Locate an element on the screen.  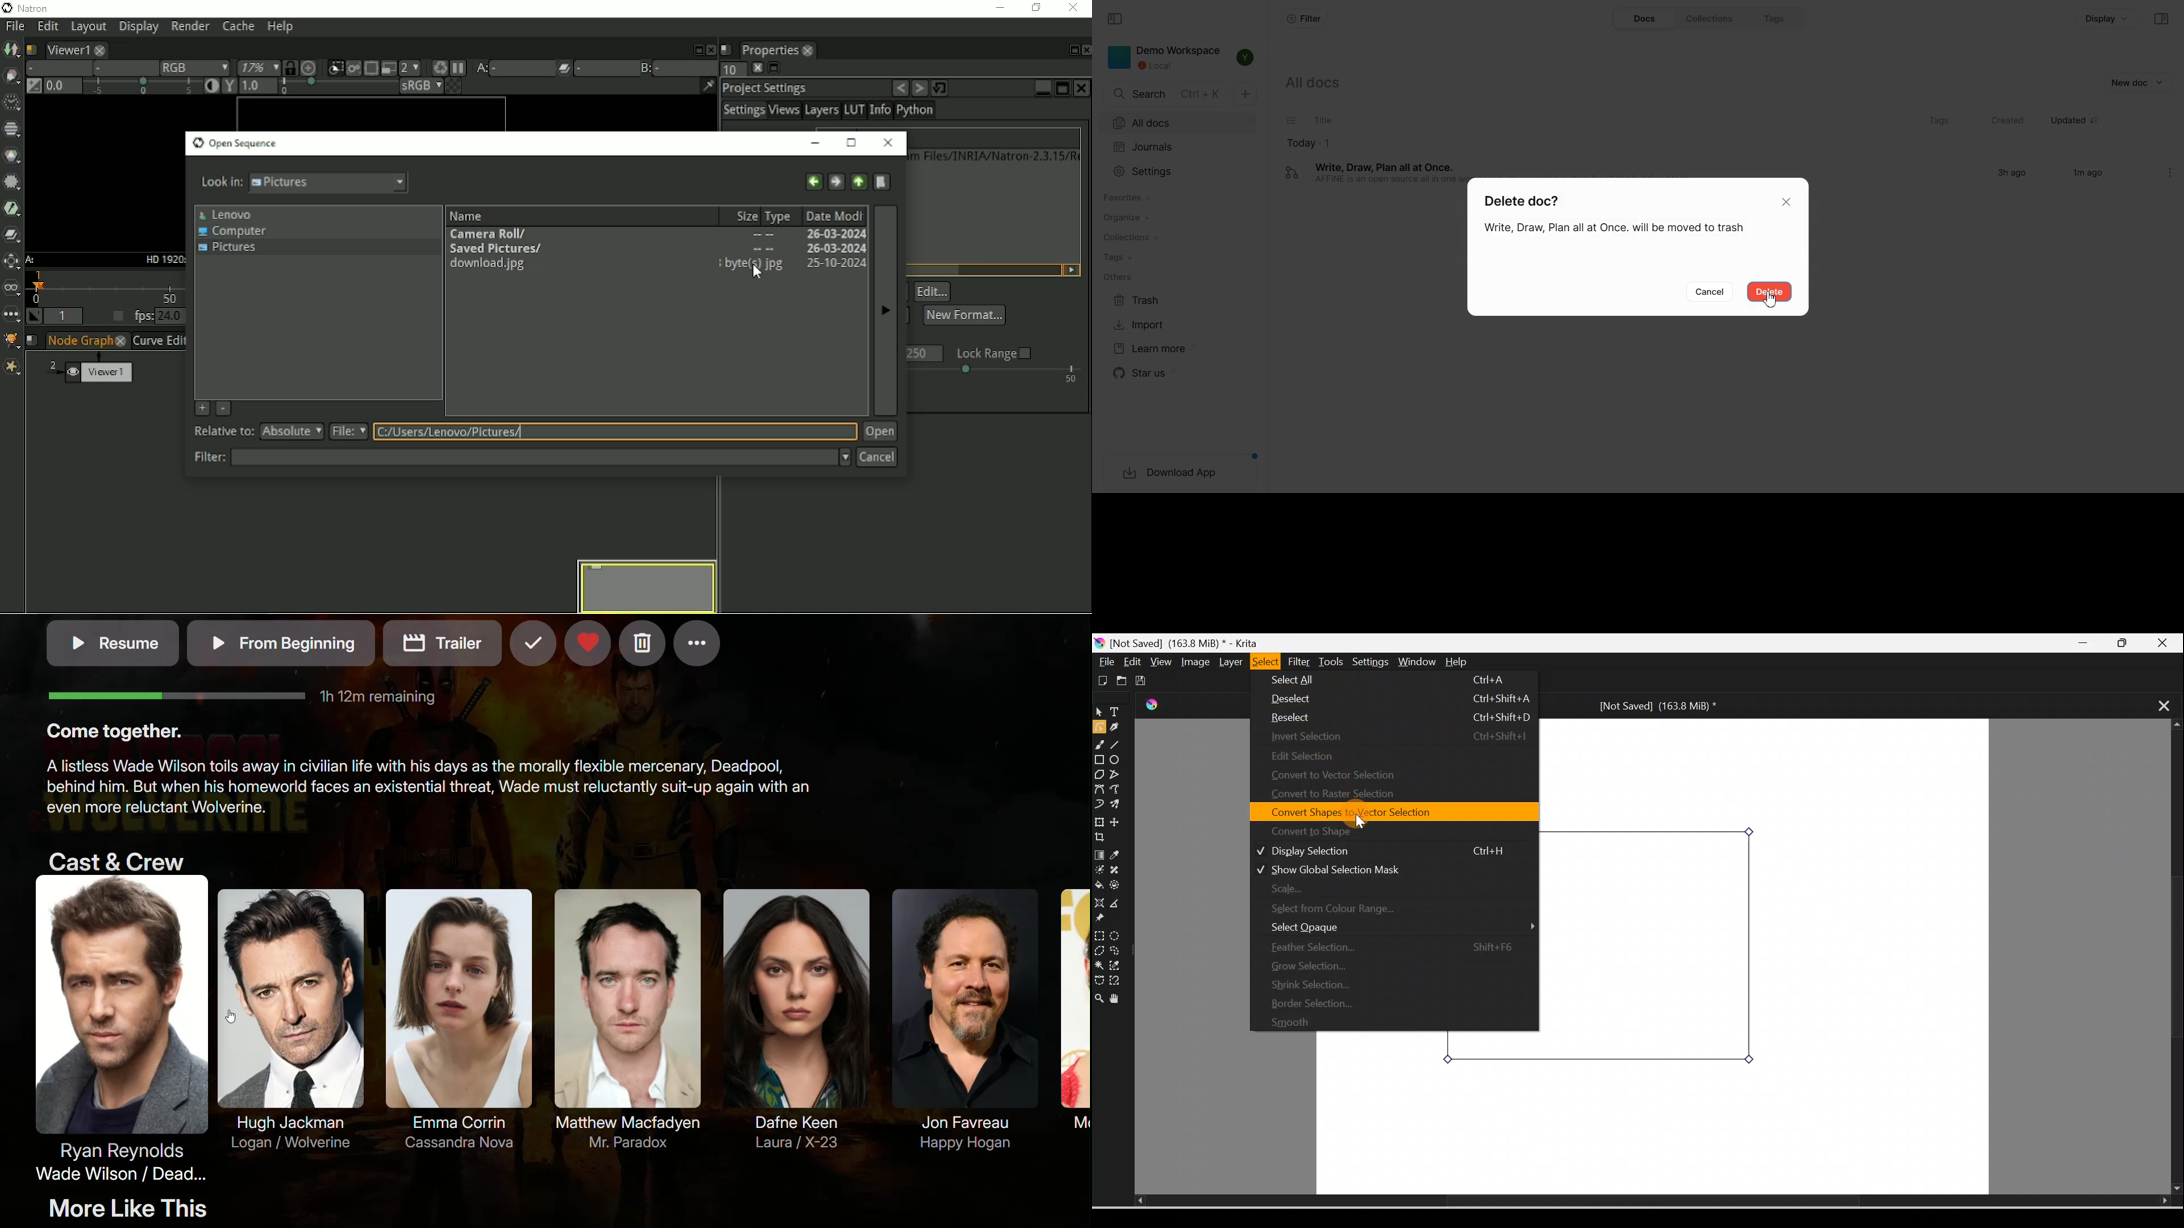
Polyline is located at coordinates (1116, 774).